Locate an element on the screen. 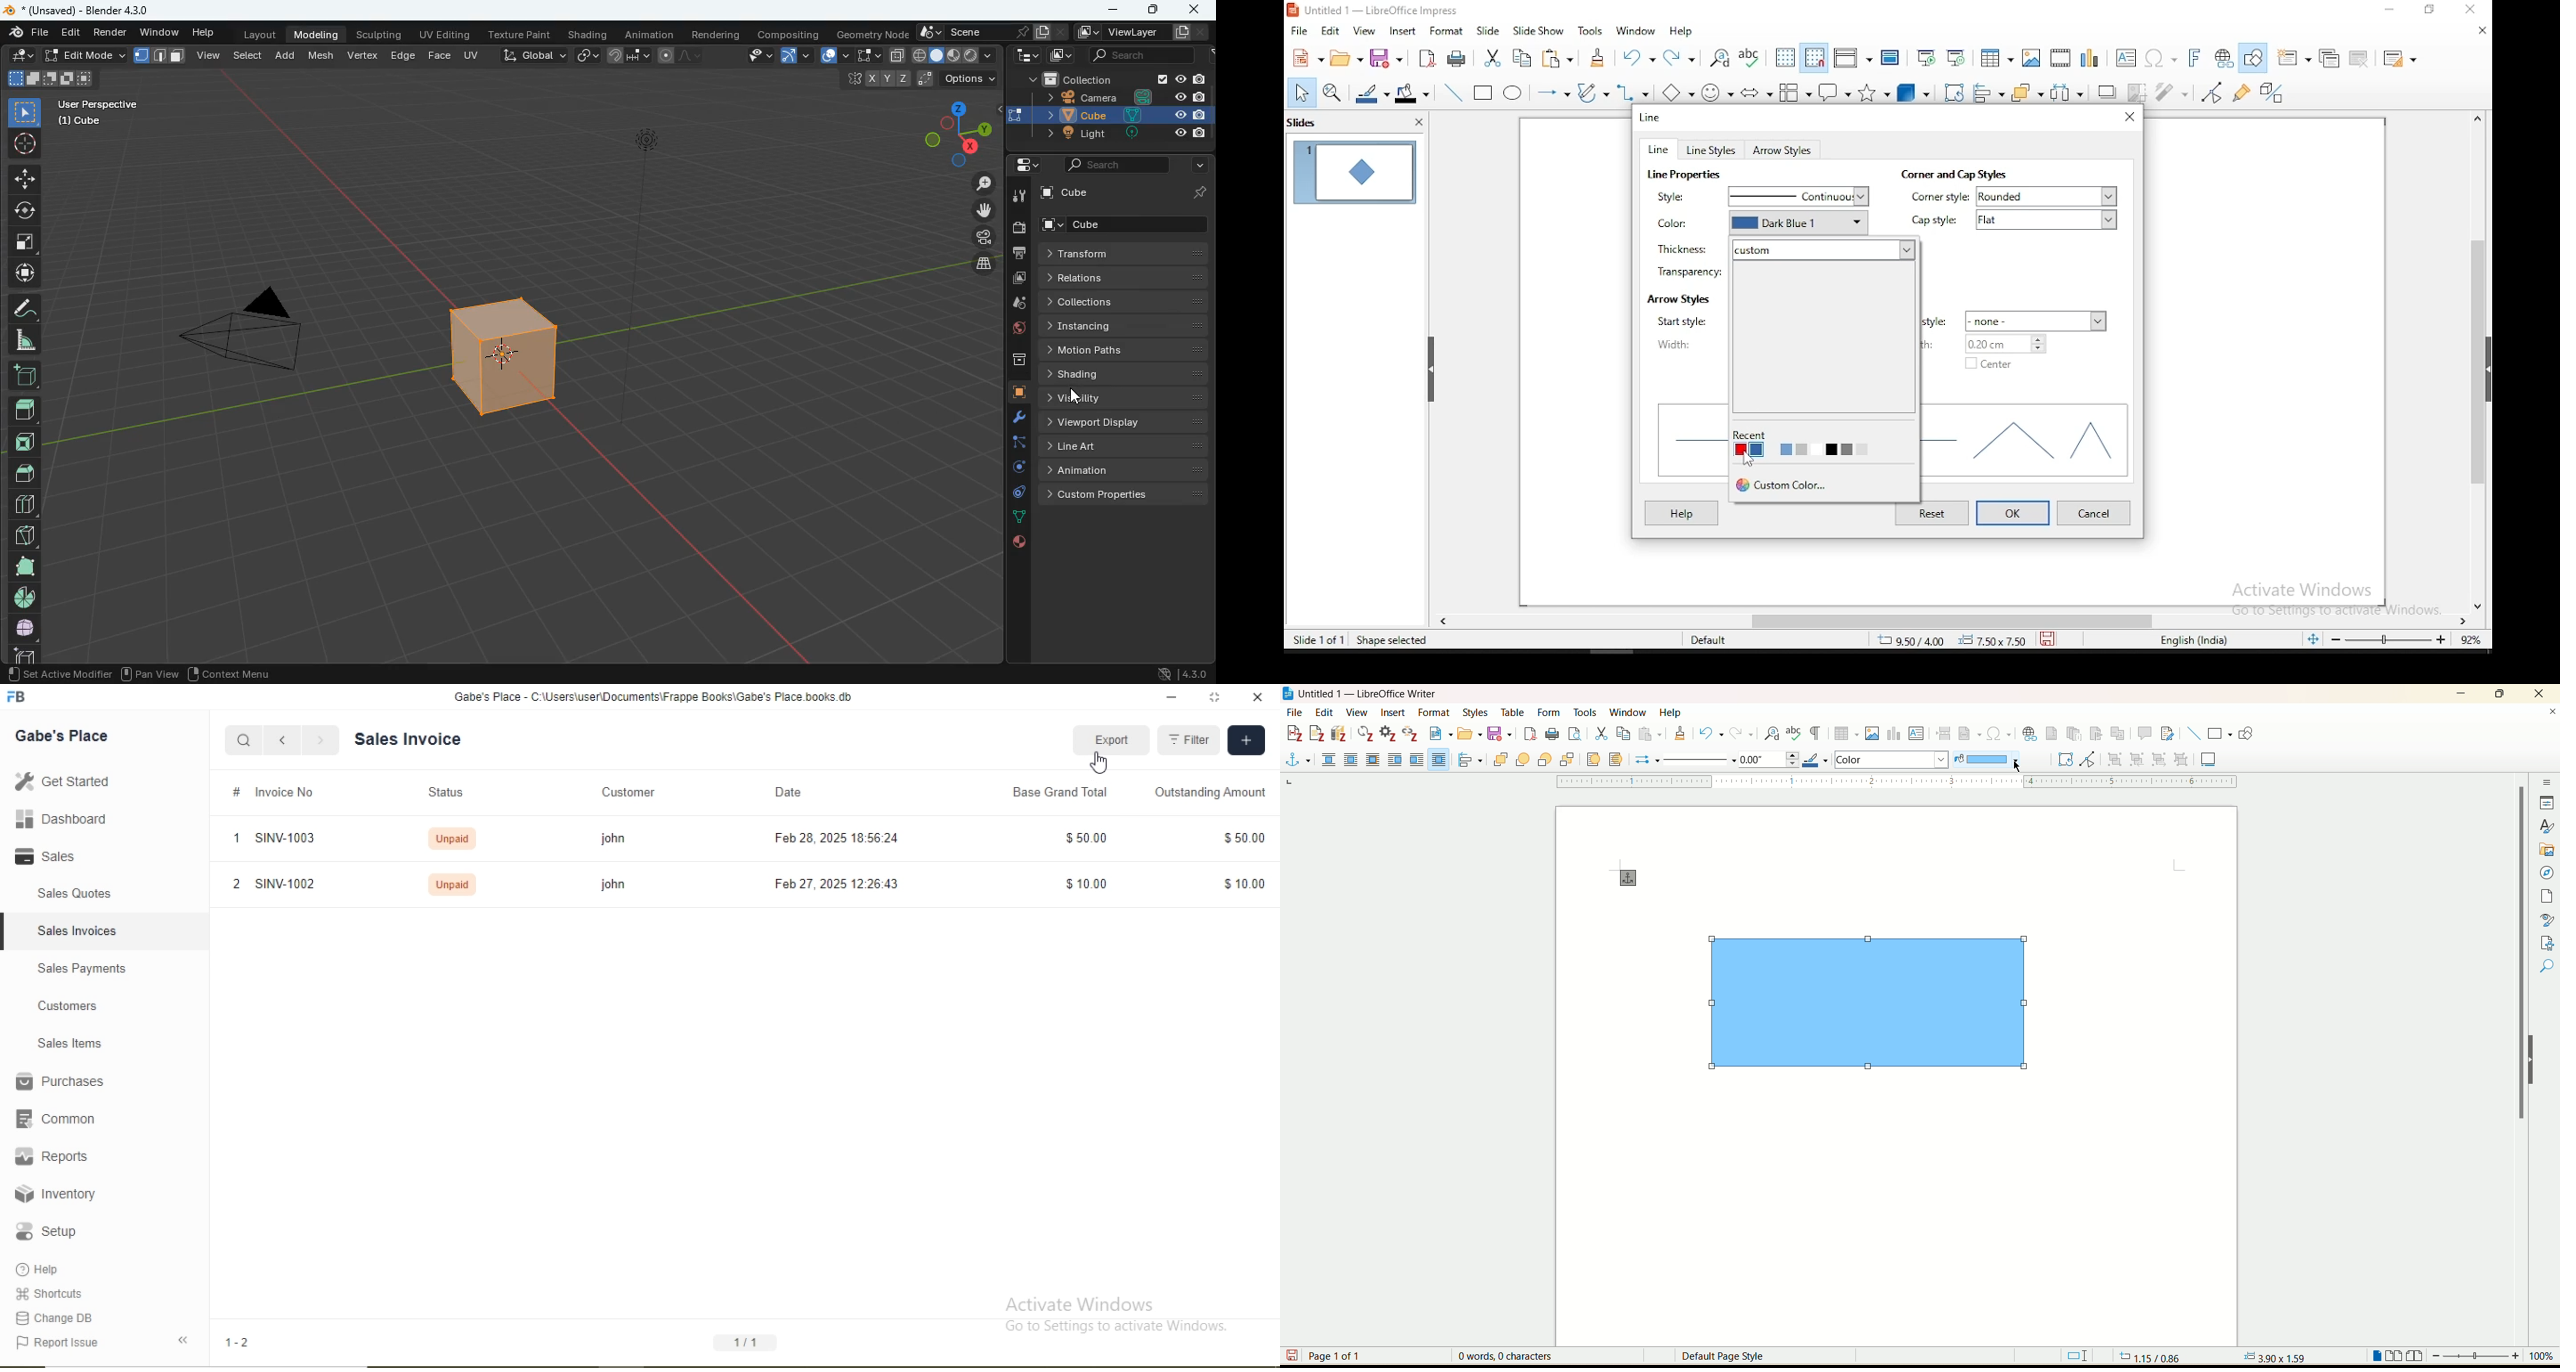 The width and height of the screenshot is (2576, 1372). master slide is located at coordinates (1890, 58).